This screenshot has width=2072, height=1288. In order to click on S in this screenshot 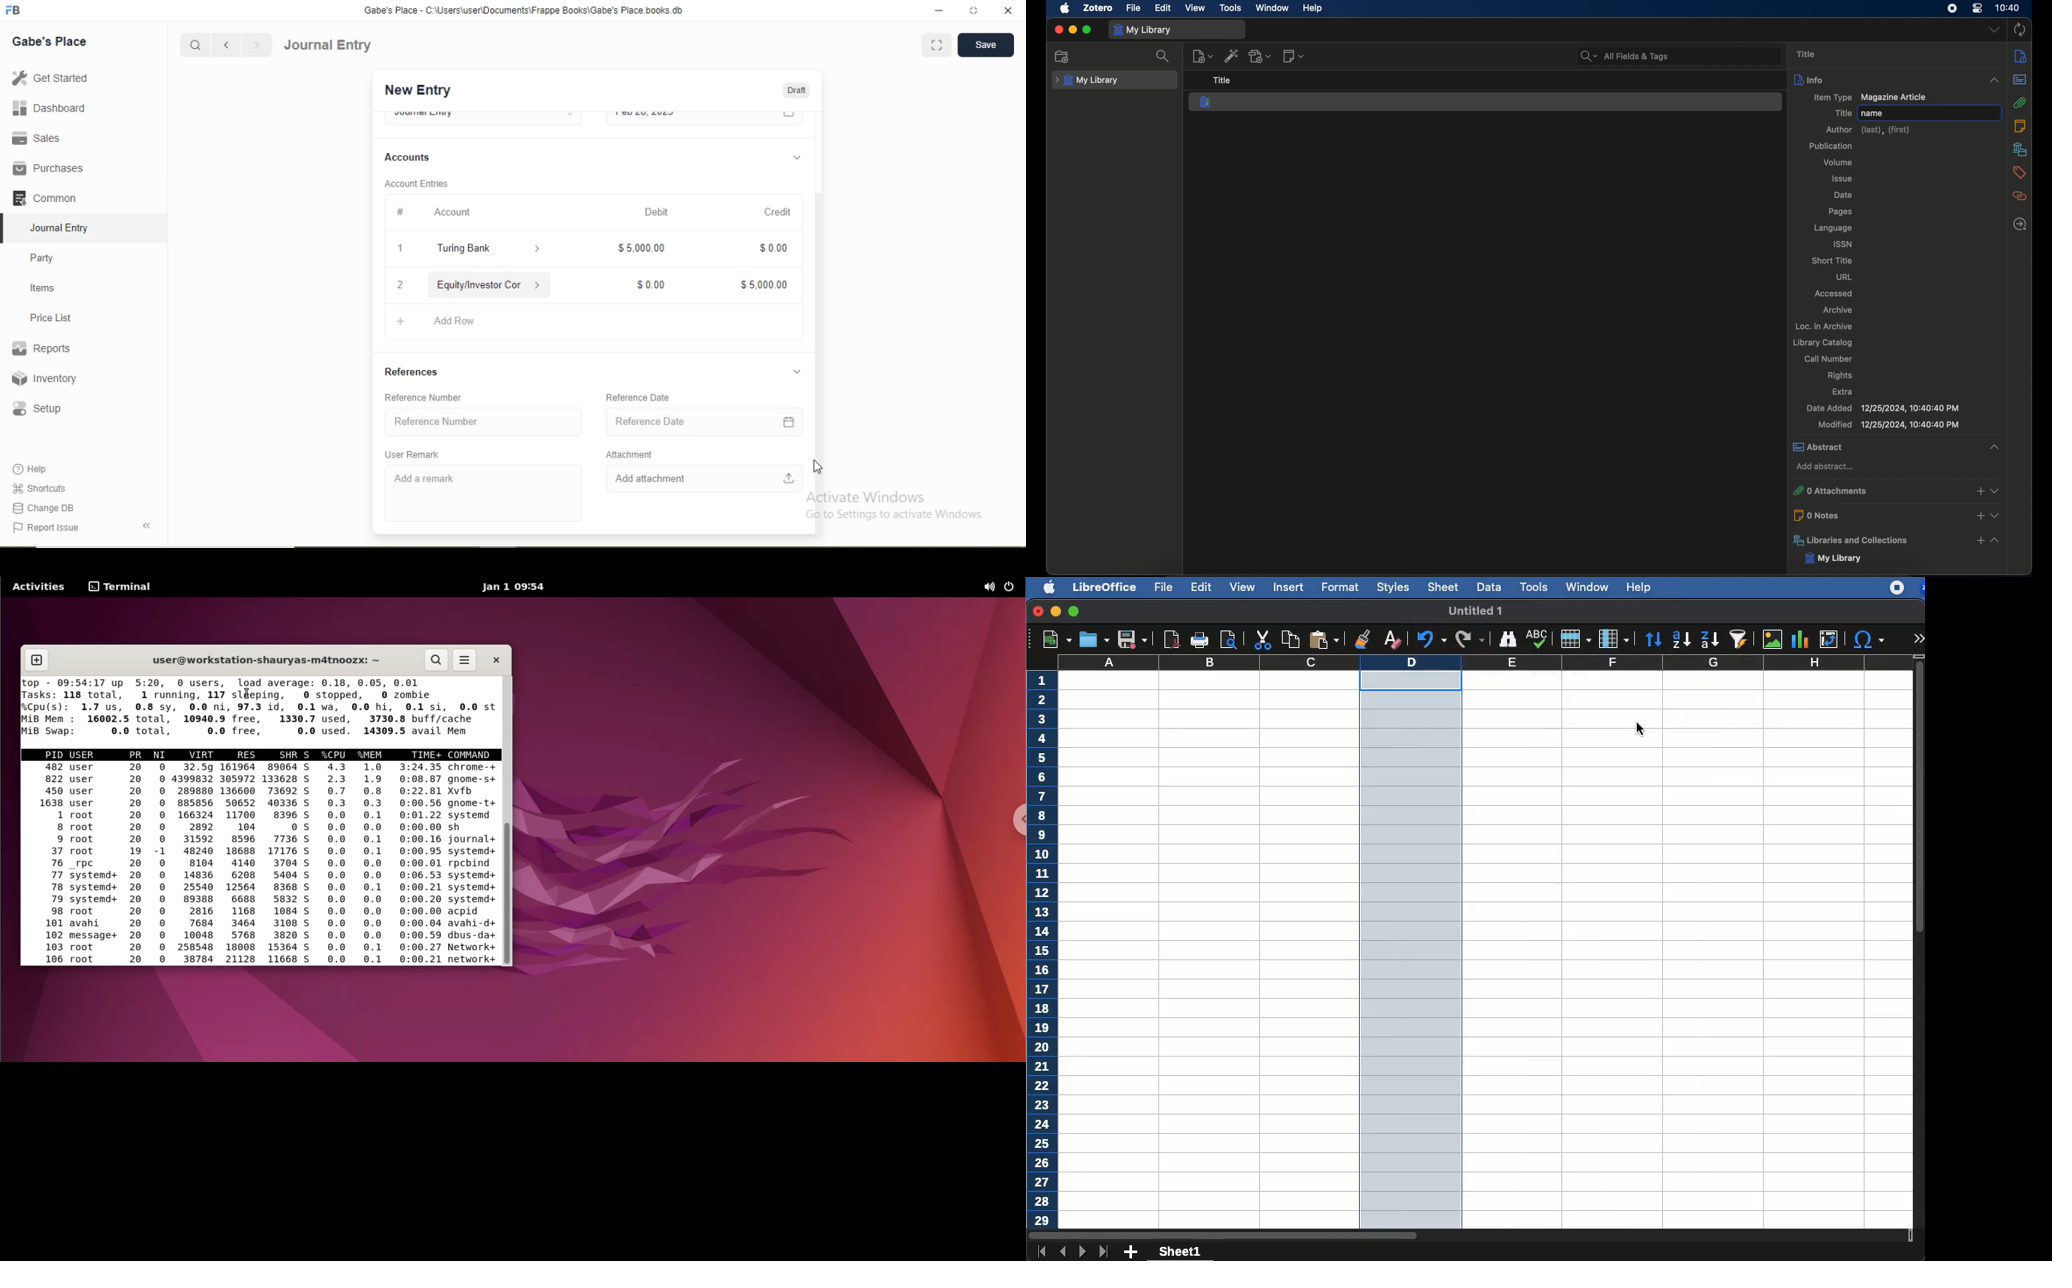, I will do `click(312, 864)`.